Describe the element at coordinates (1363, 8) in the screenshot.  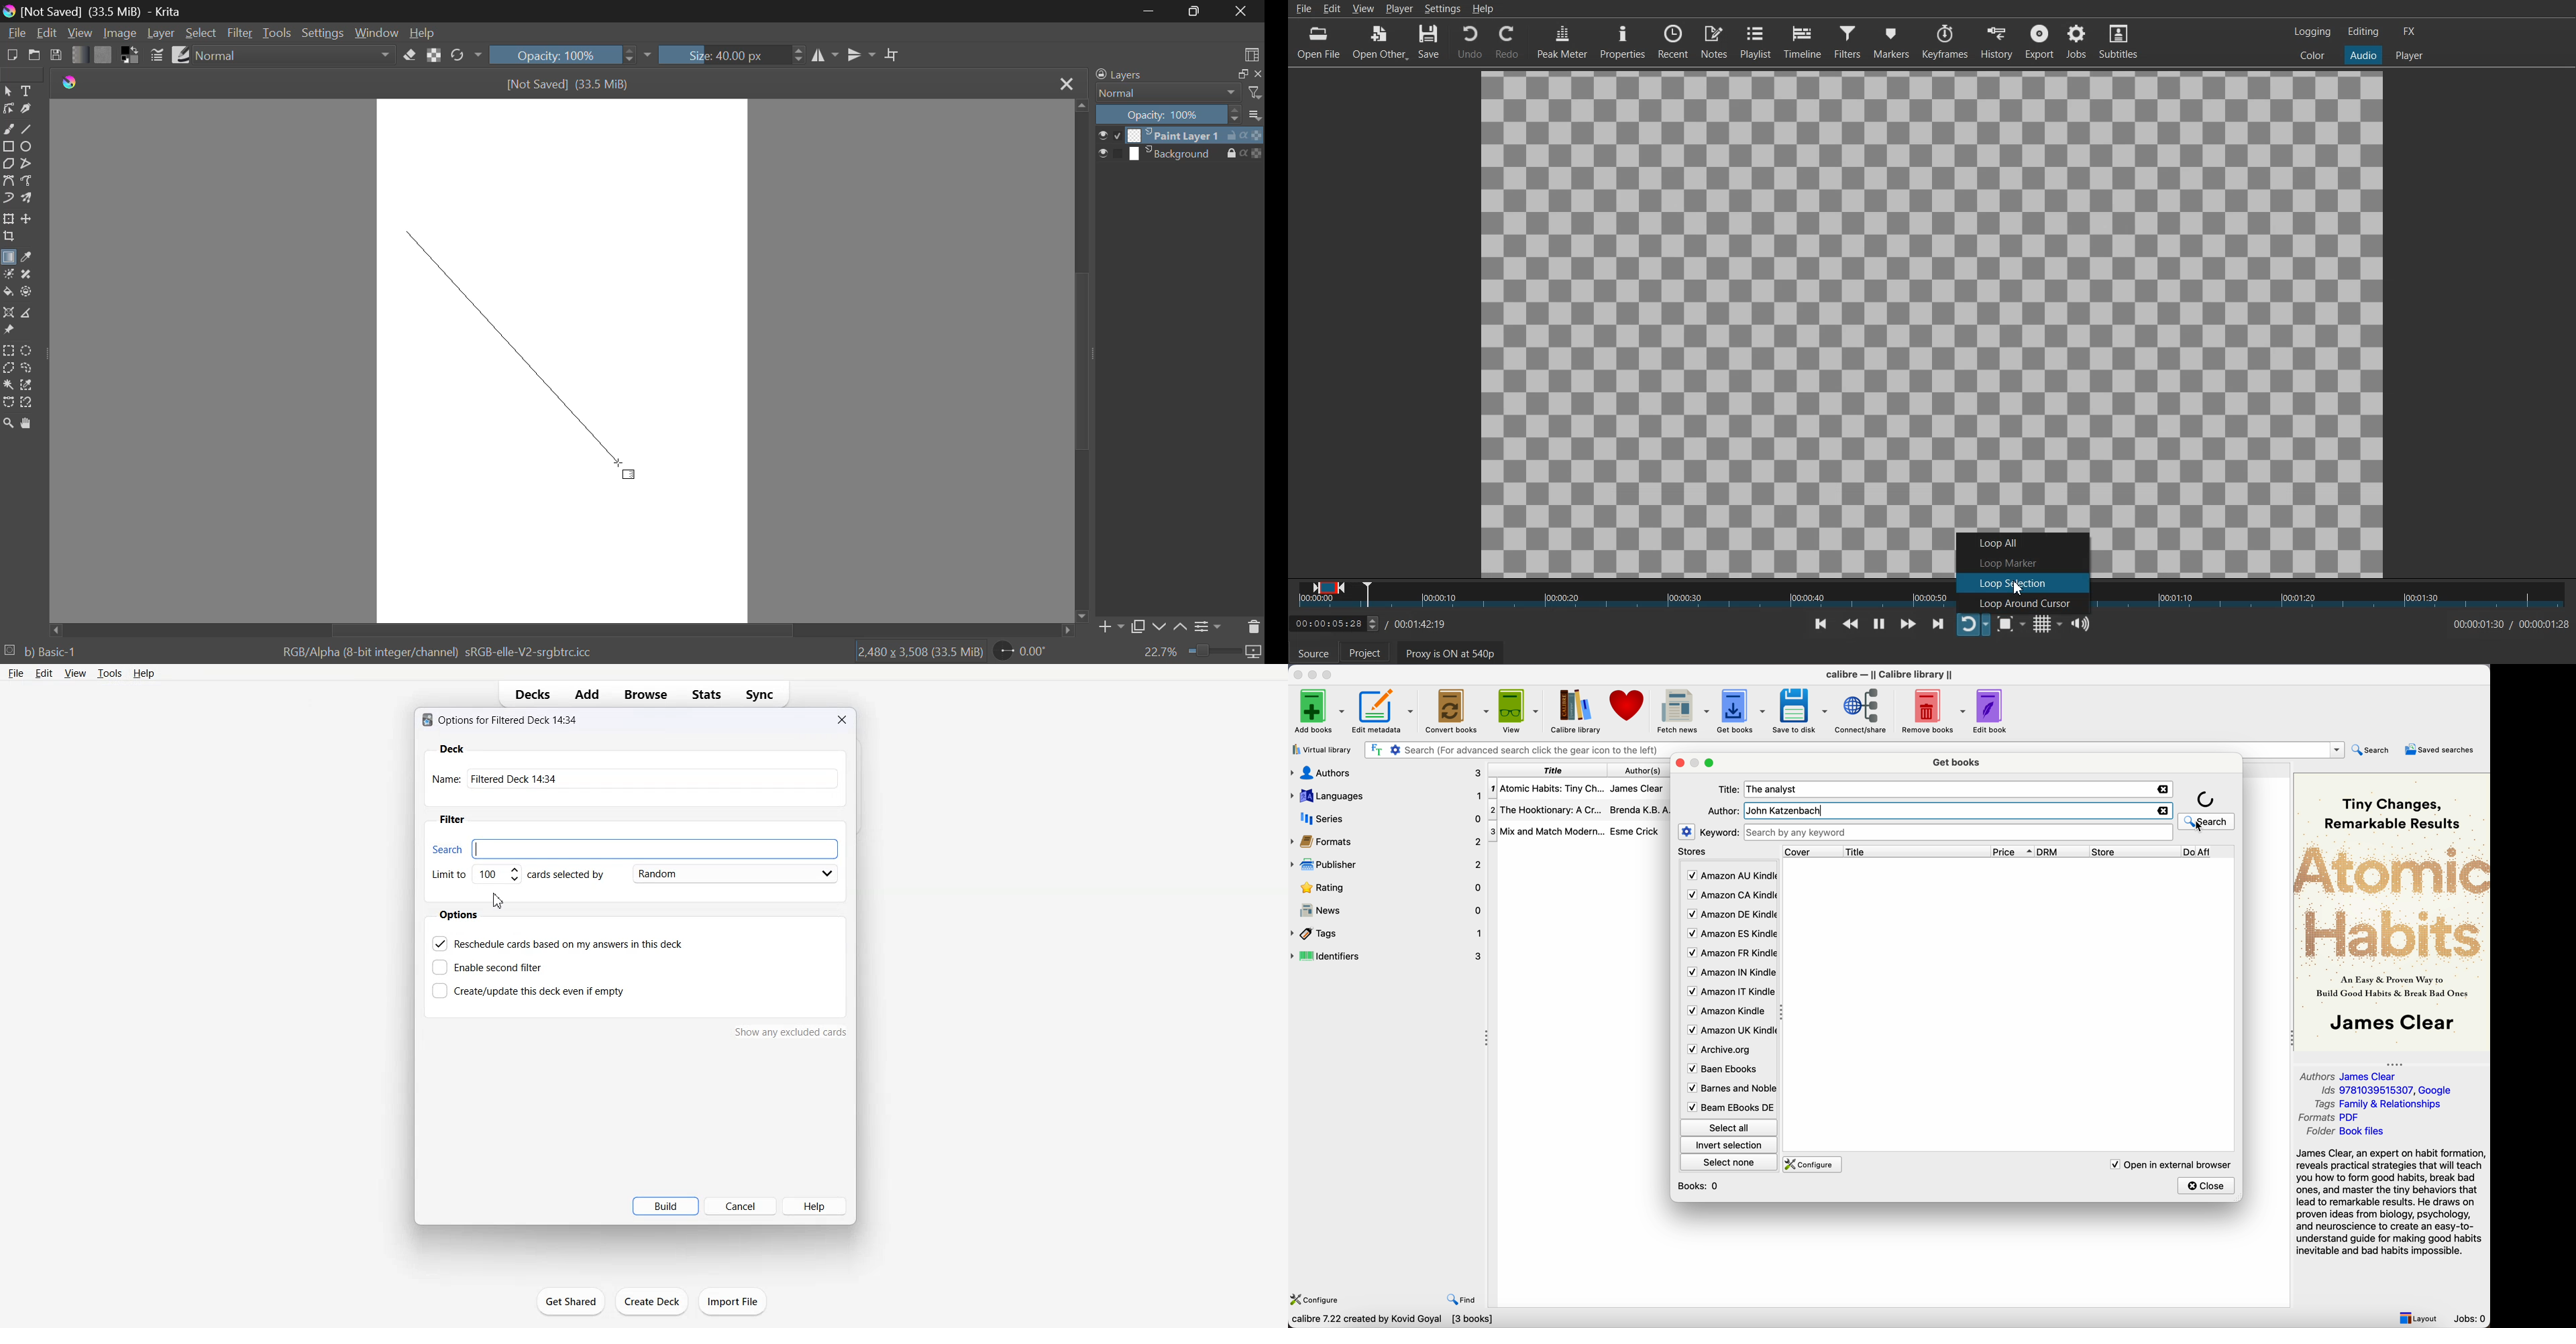
I see `View` at that location.